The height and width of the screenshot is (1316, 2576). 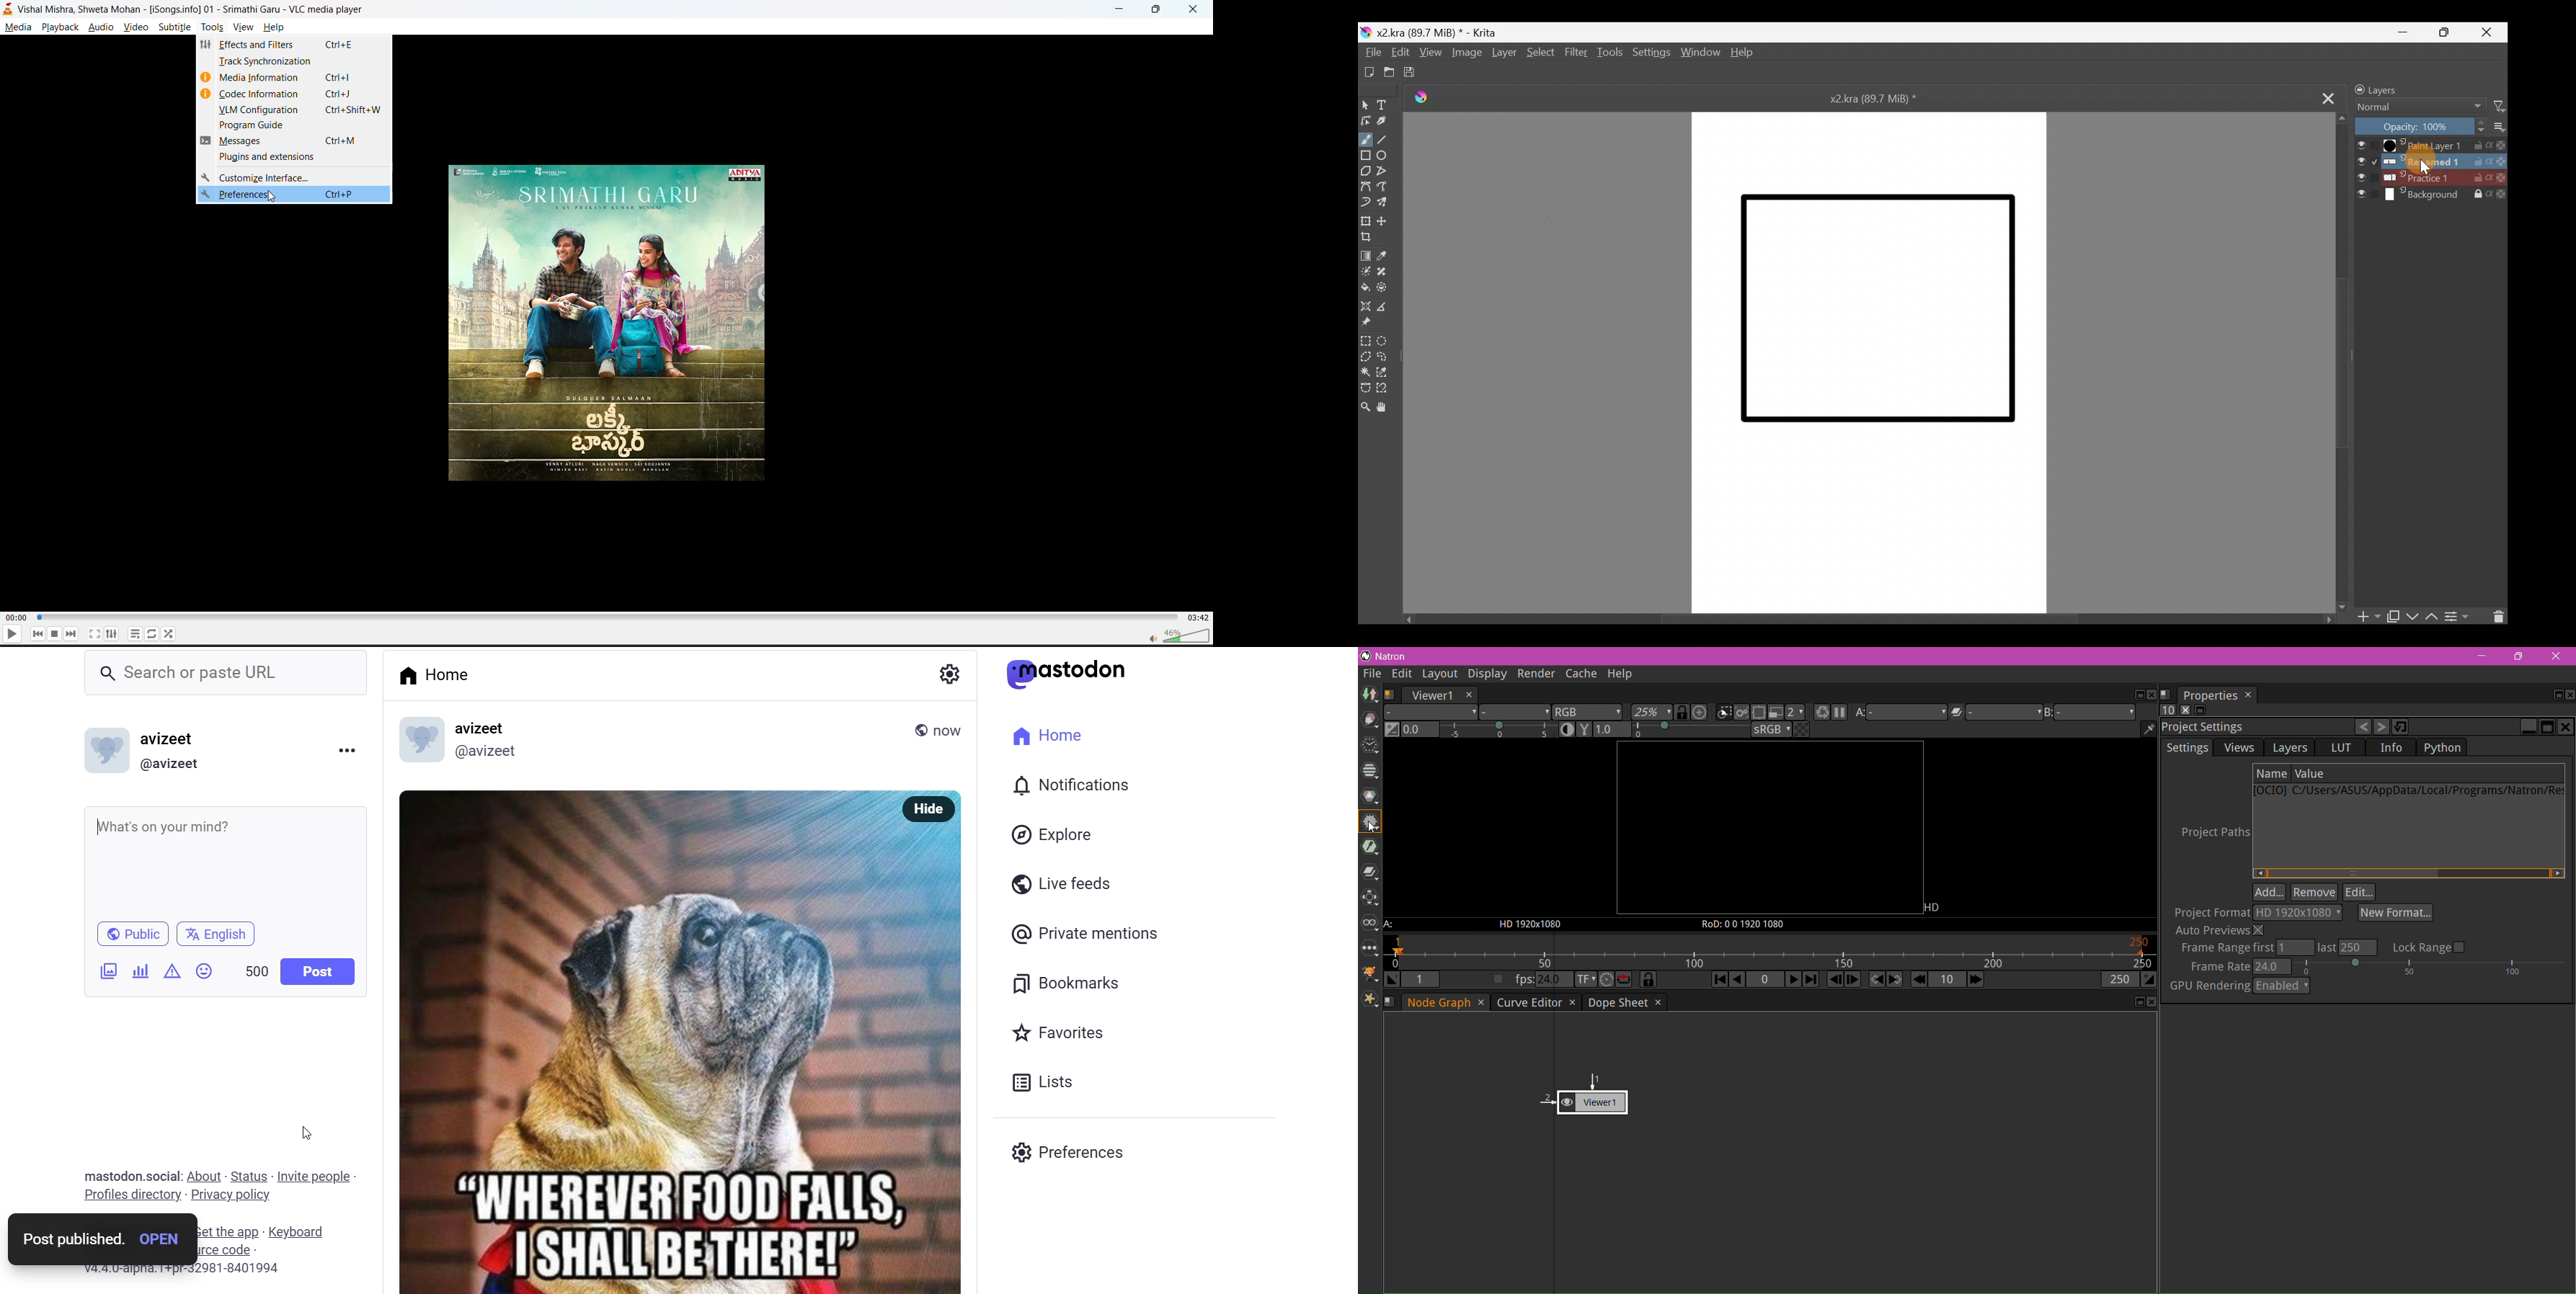 What do you see at coordinates (1365, 172) in the screenshot?
I see `Polygon tool` at bounding box center [1365, 172].